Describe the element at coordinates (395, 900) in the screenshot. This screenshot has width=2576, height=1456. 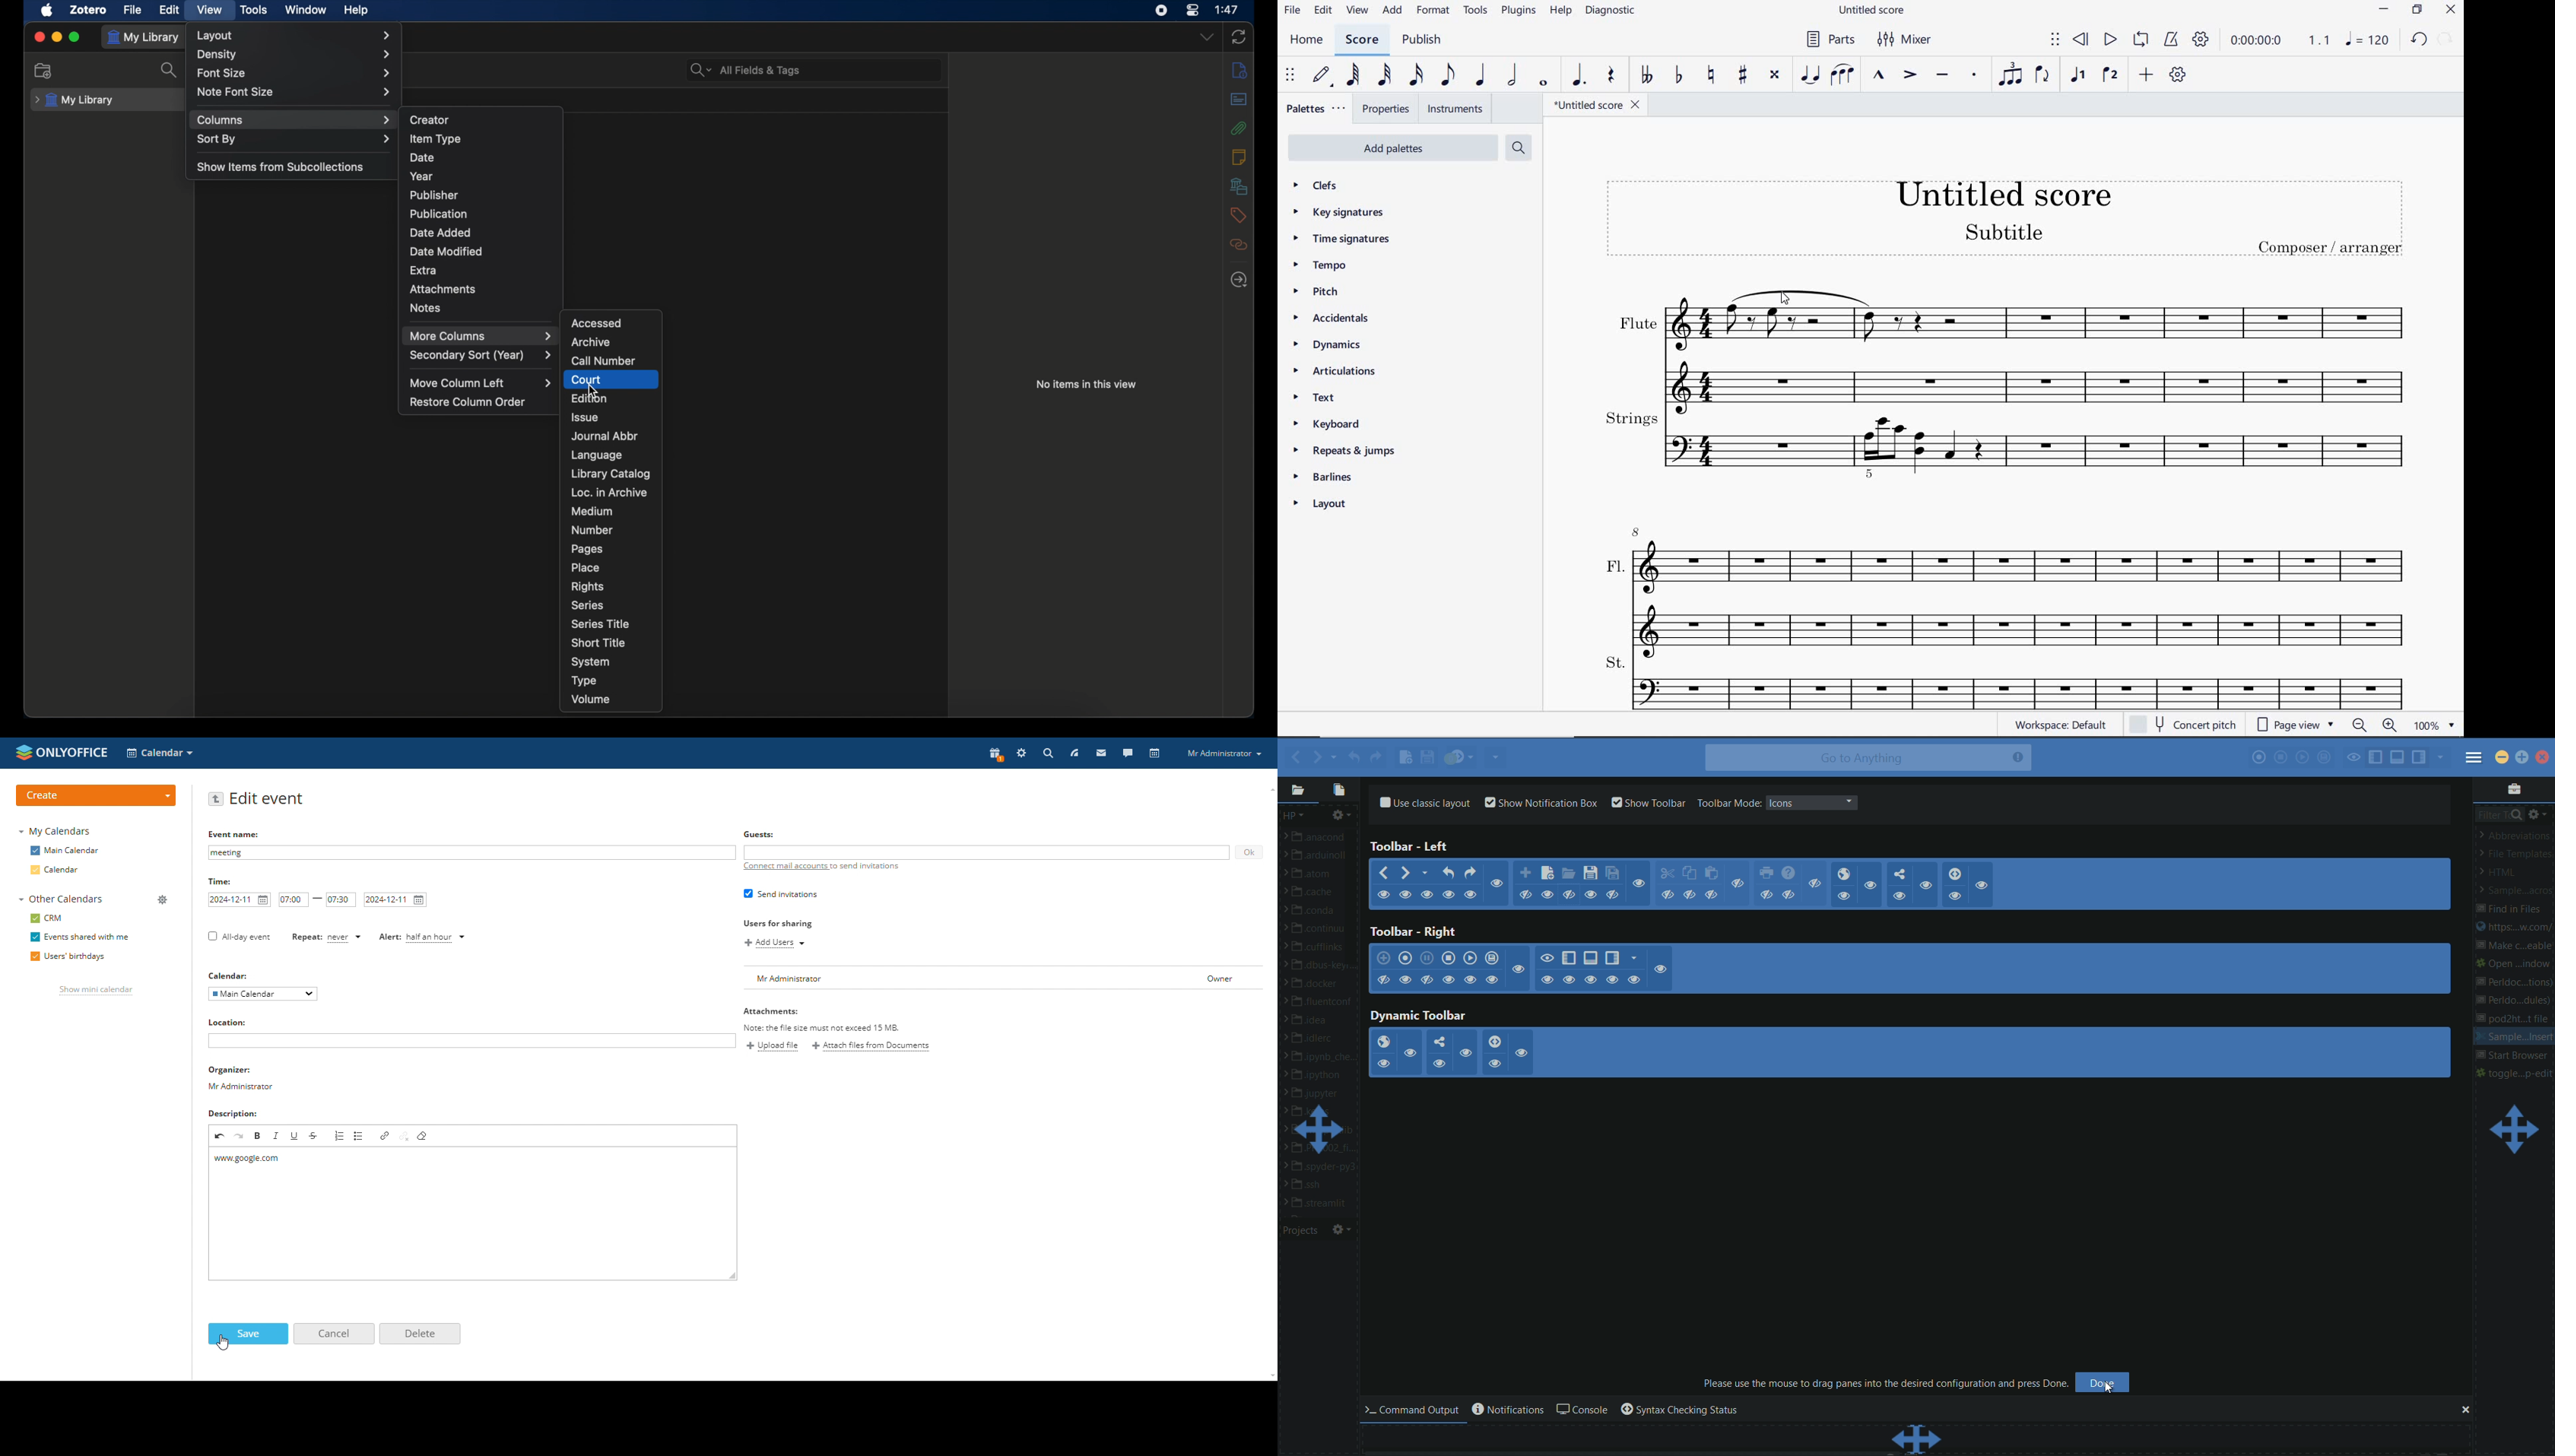
I see `end date` at that location.